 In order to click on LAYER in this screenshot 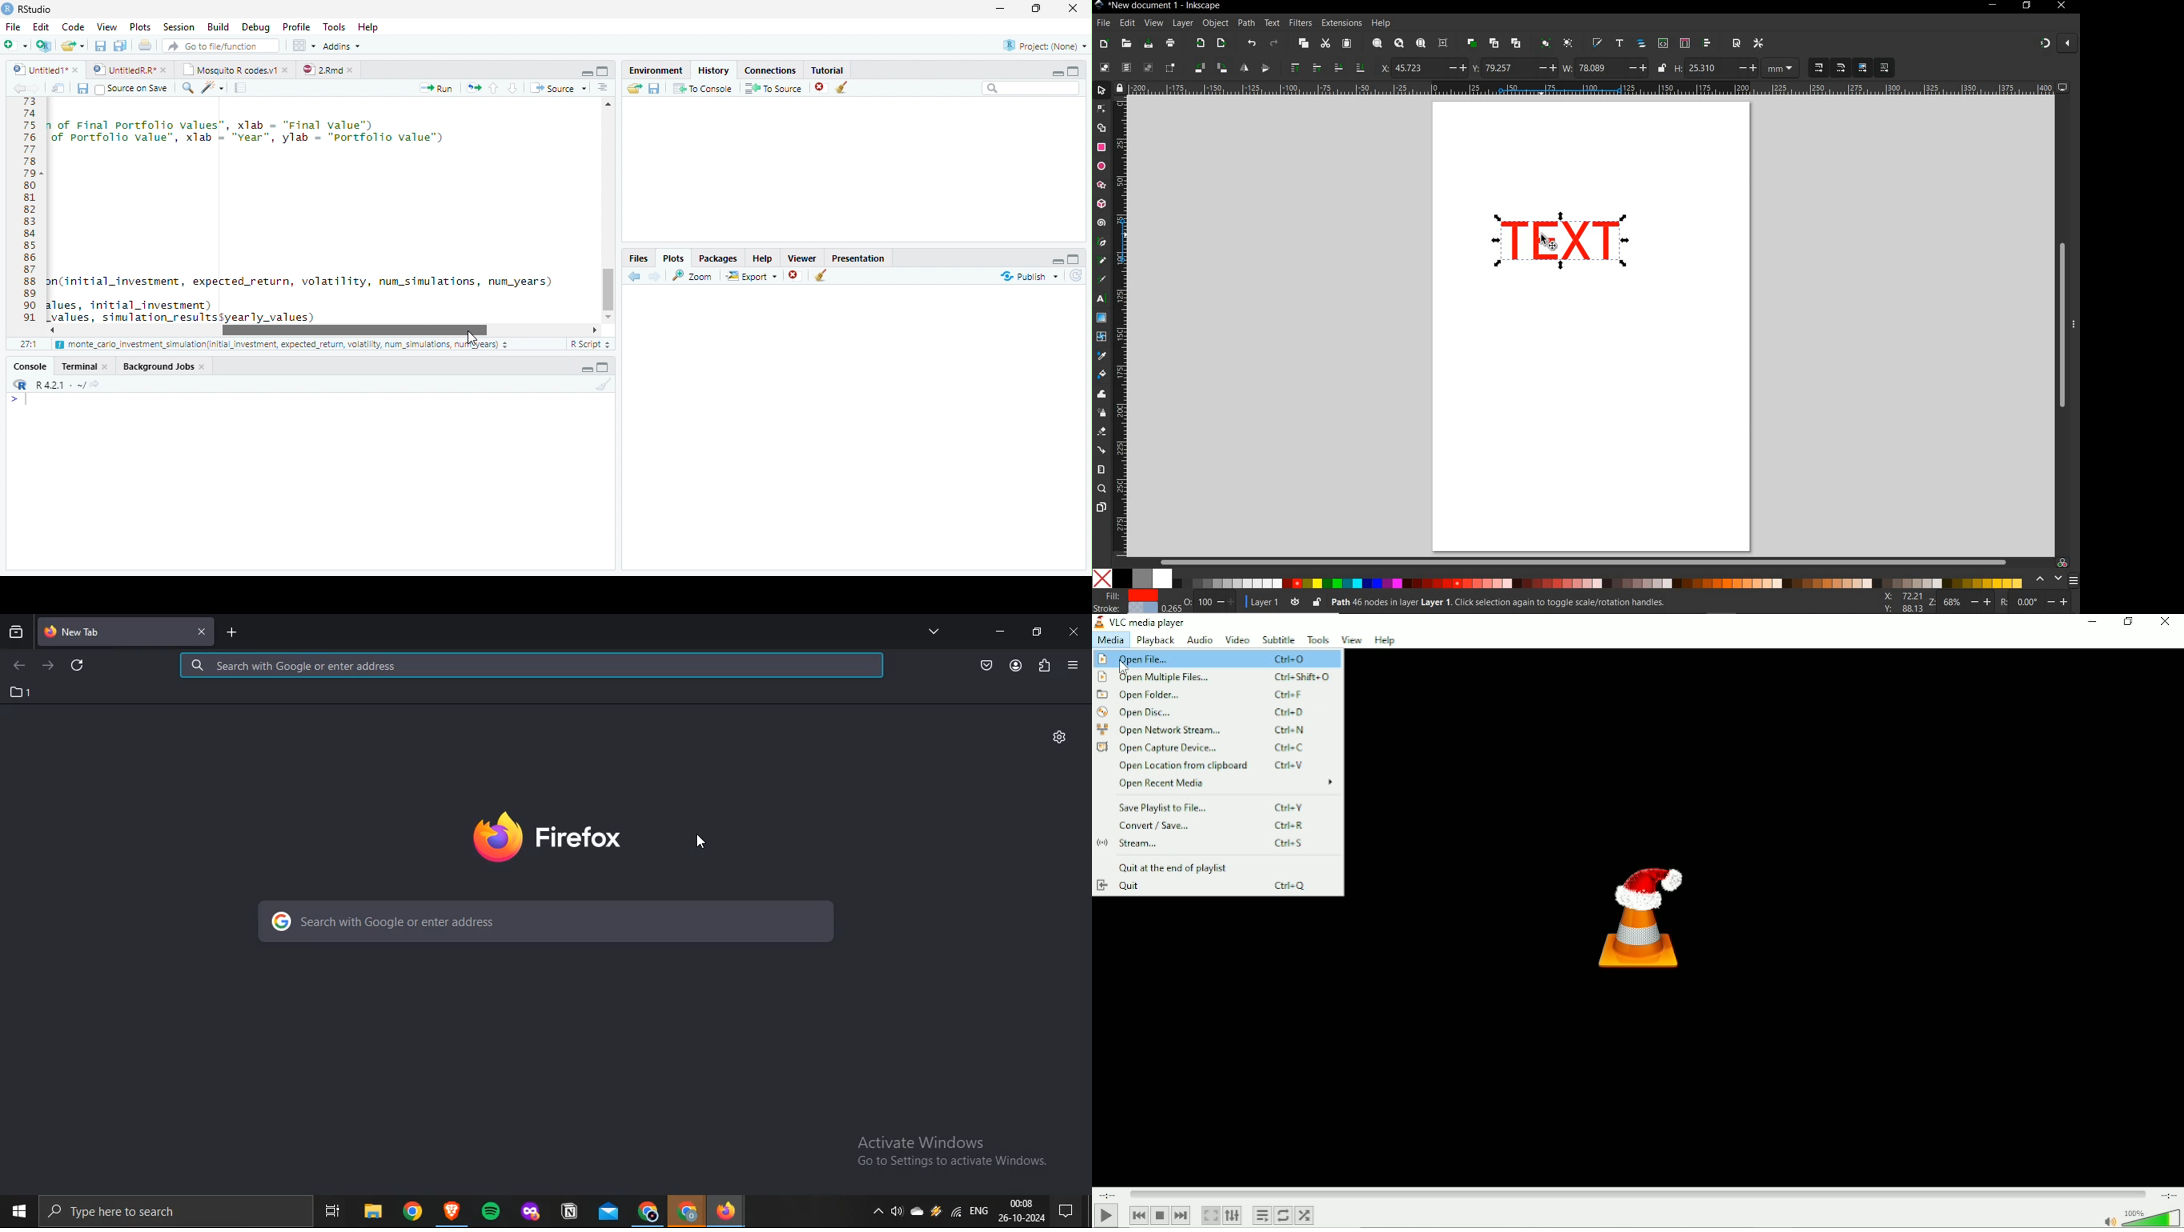, I will do `click(1183, 23)`.